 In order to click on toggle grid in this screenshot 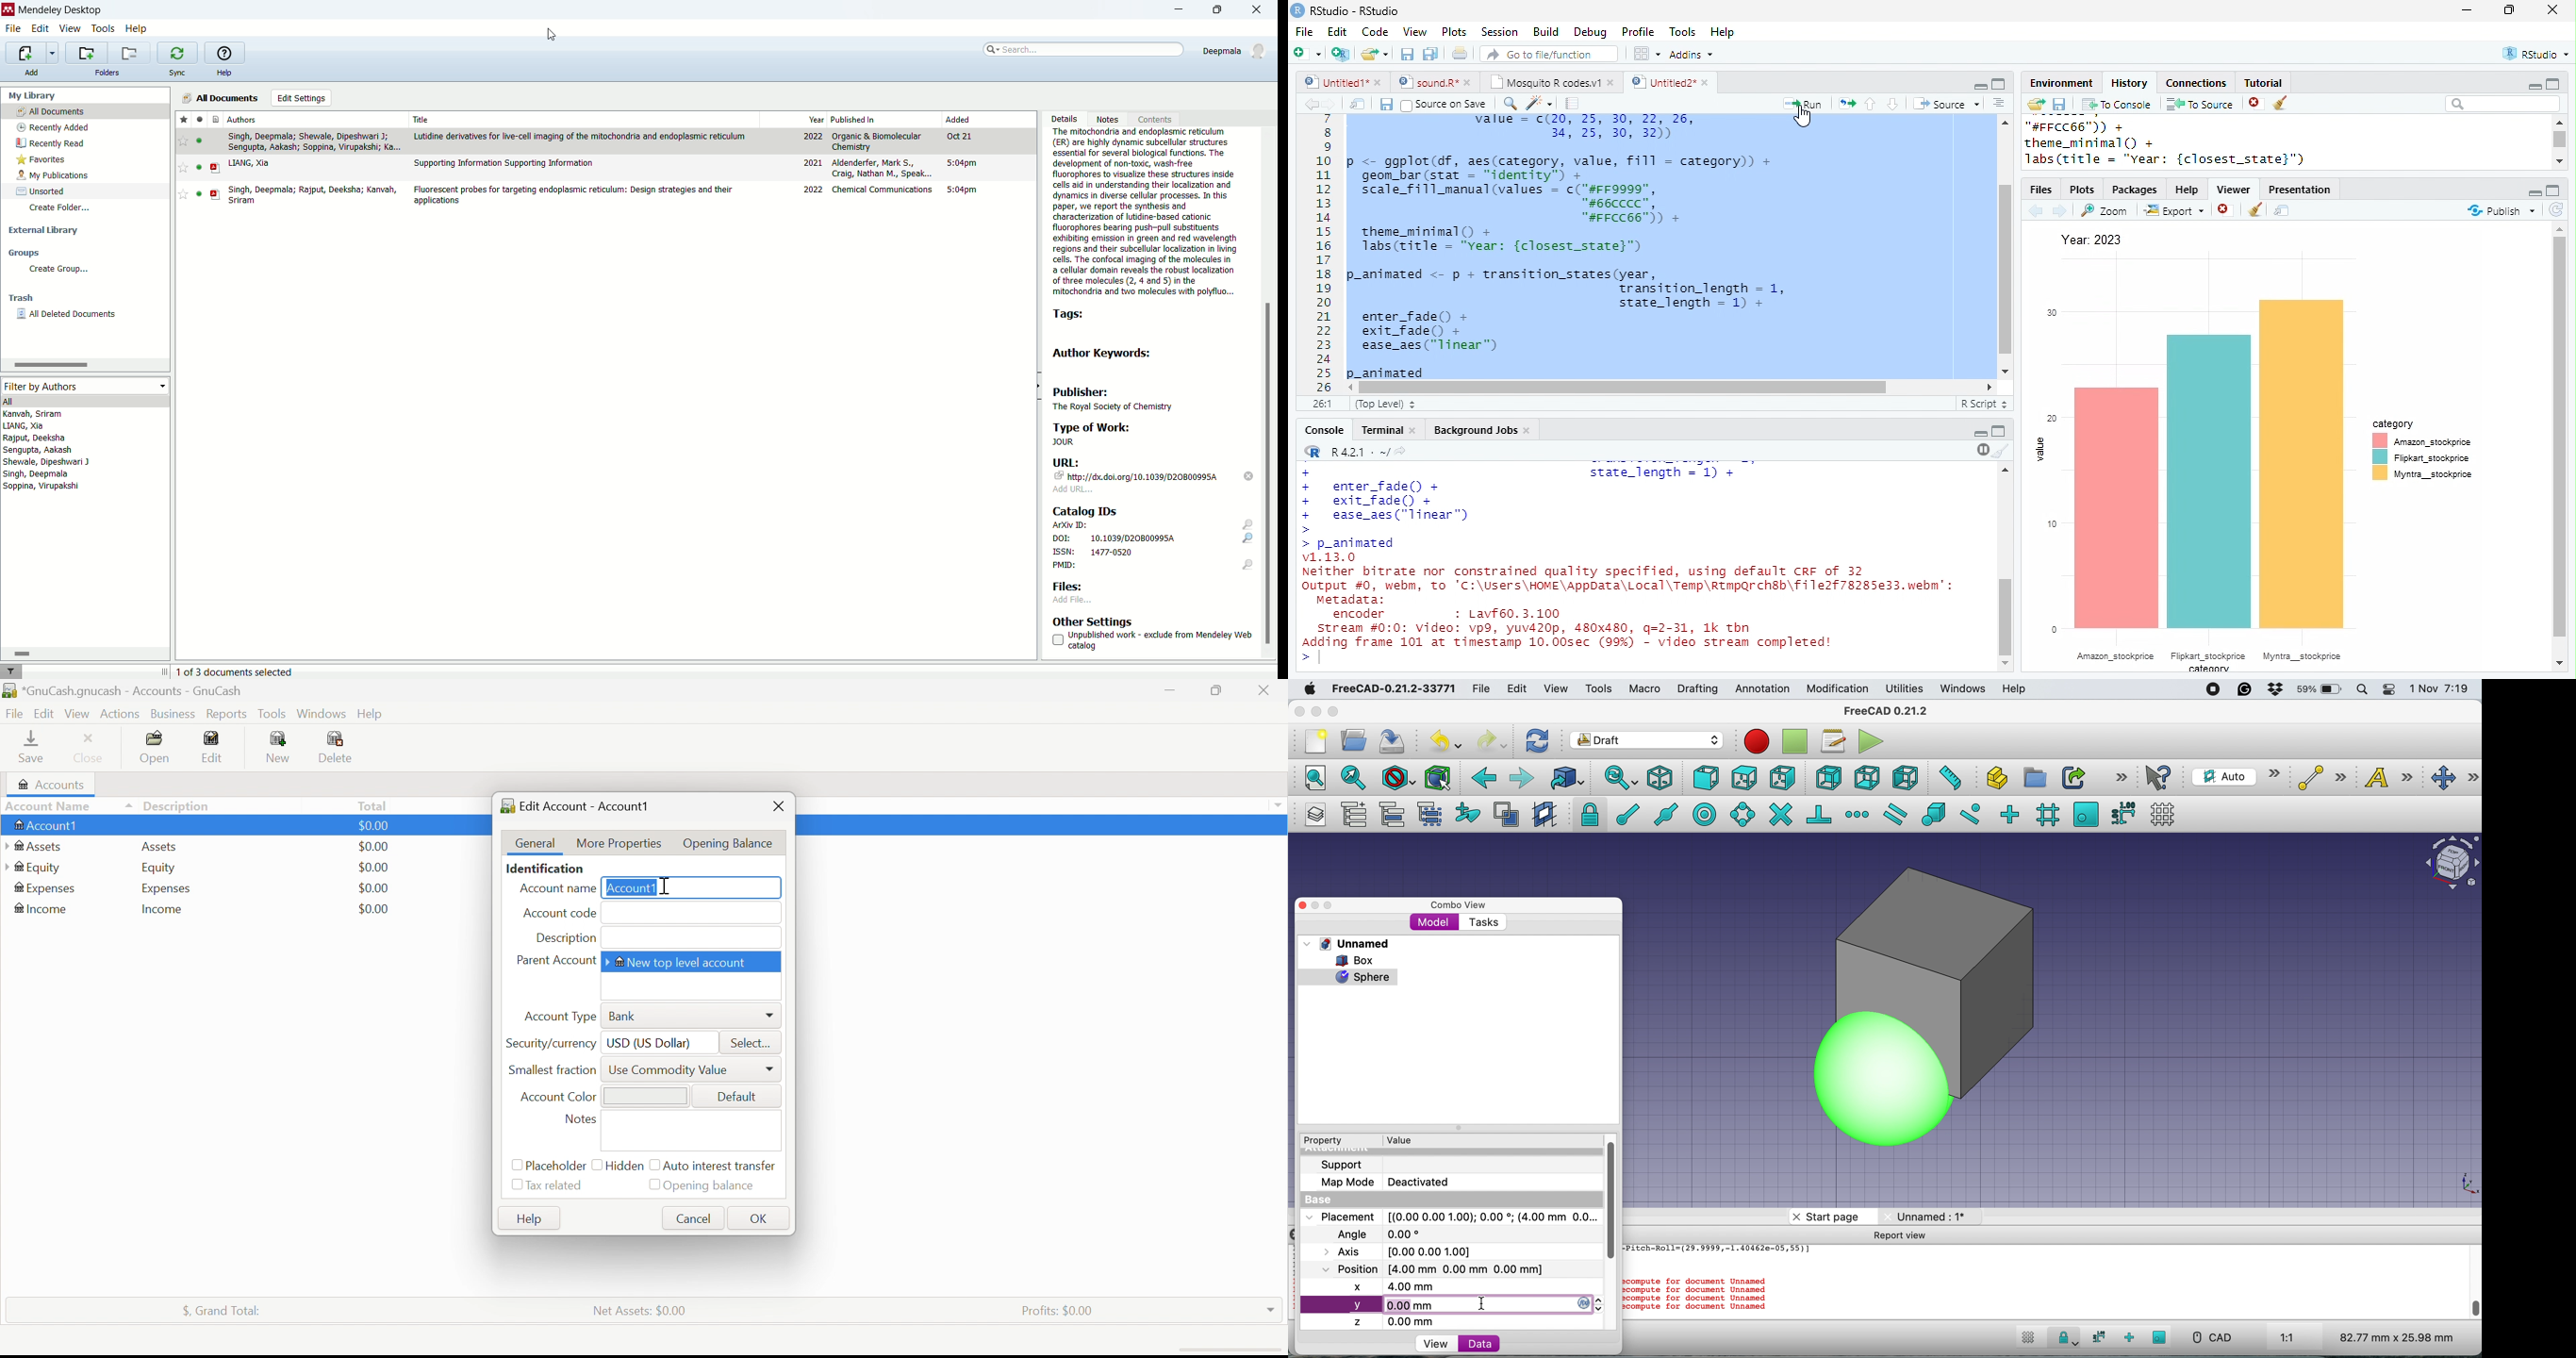, I will do `click(2163, 814)`.